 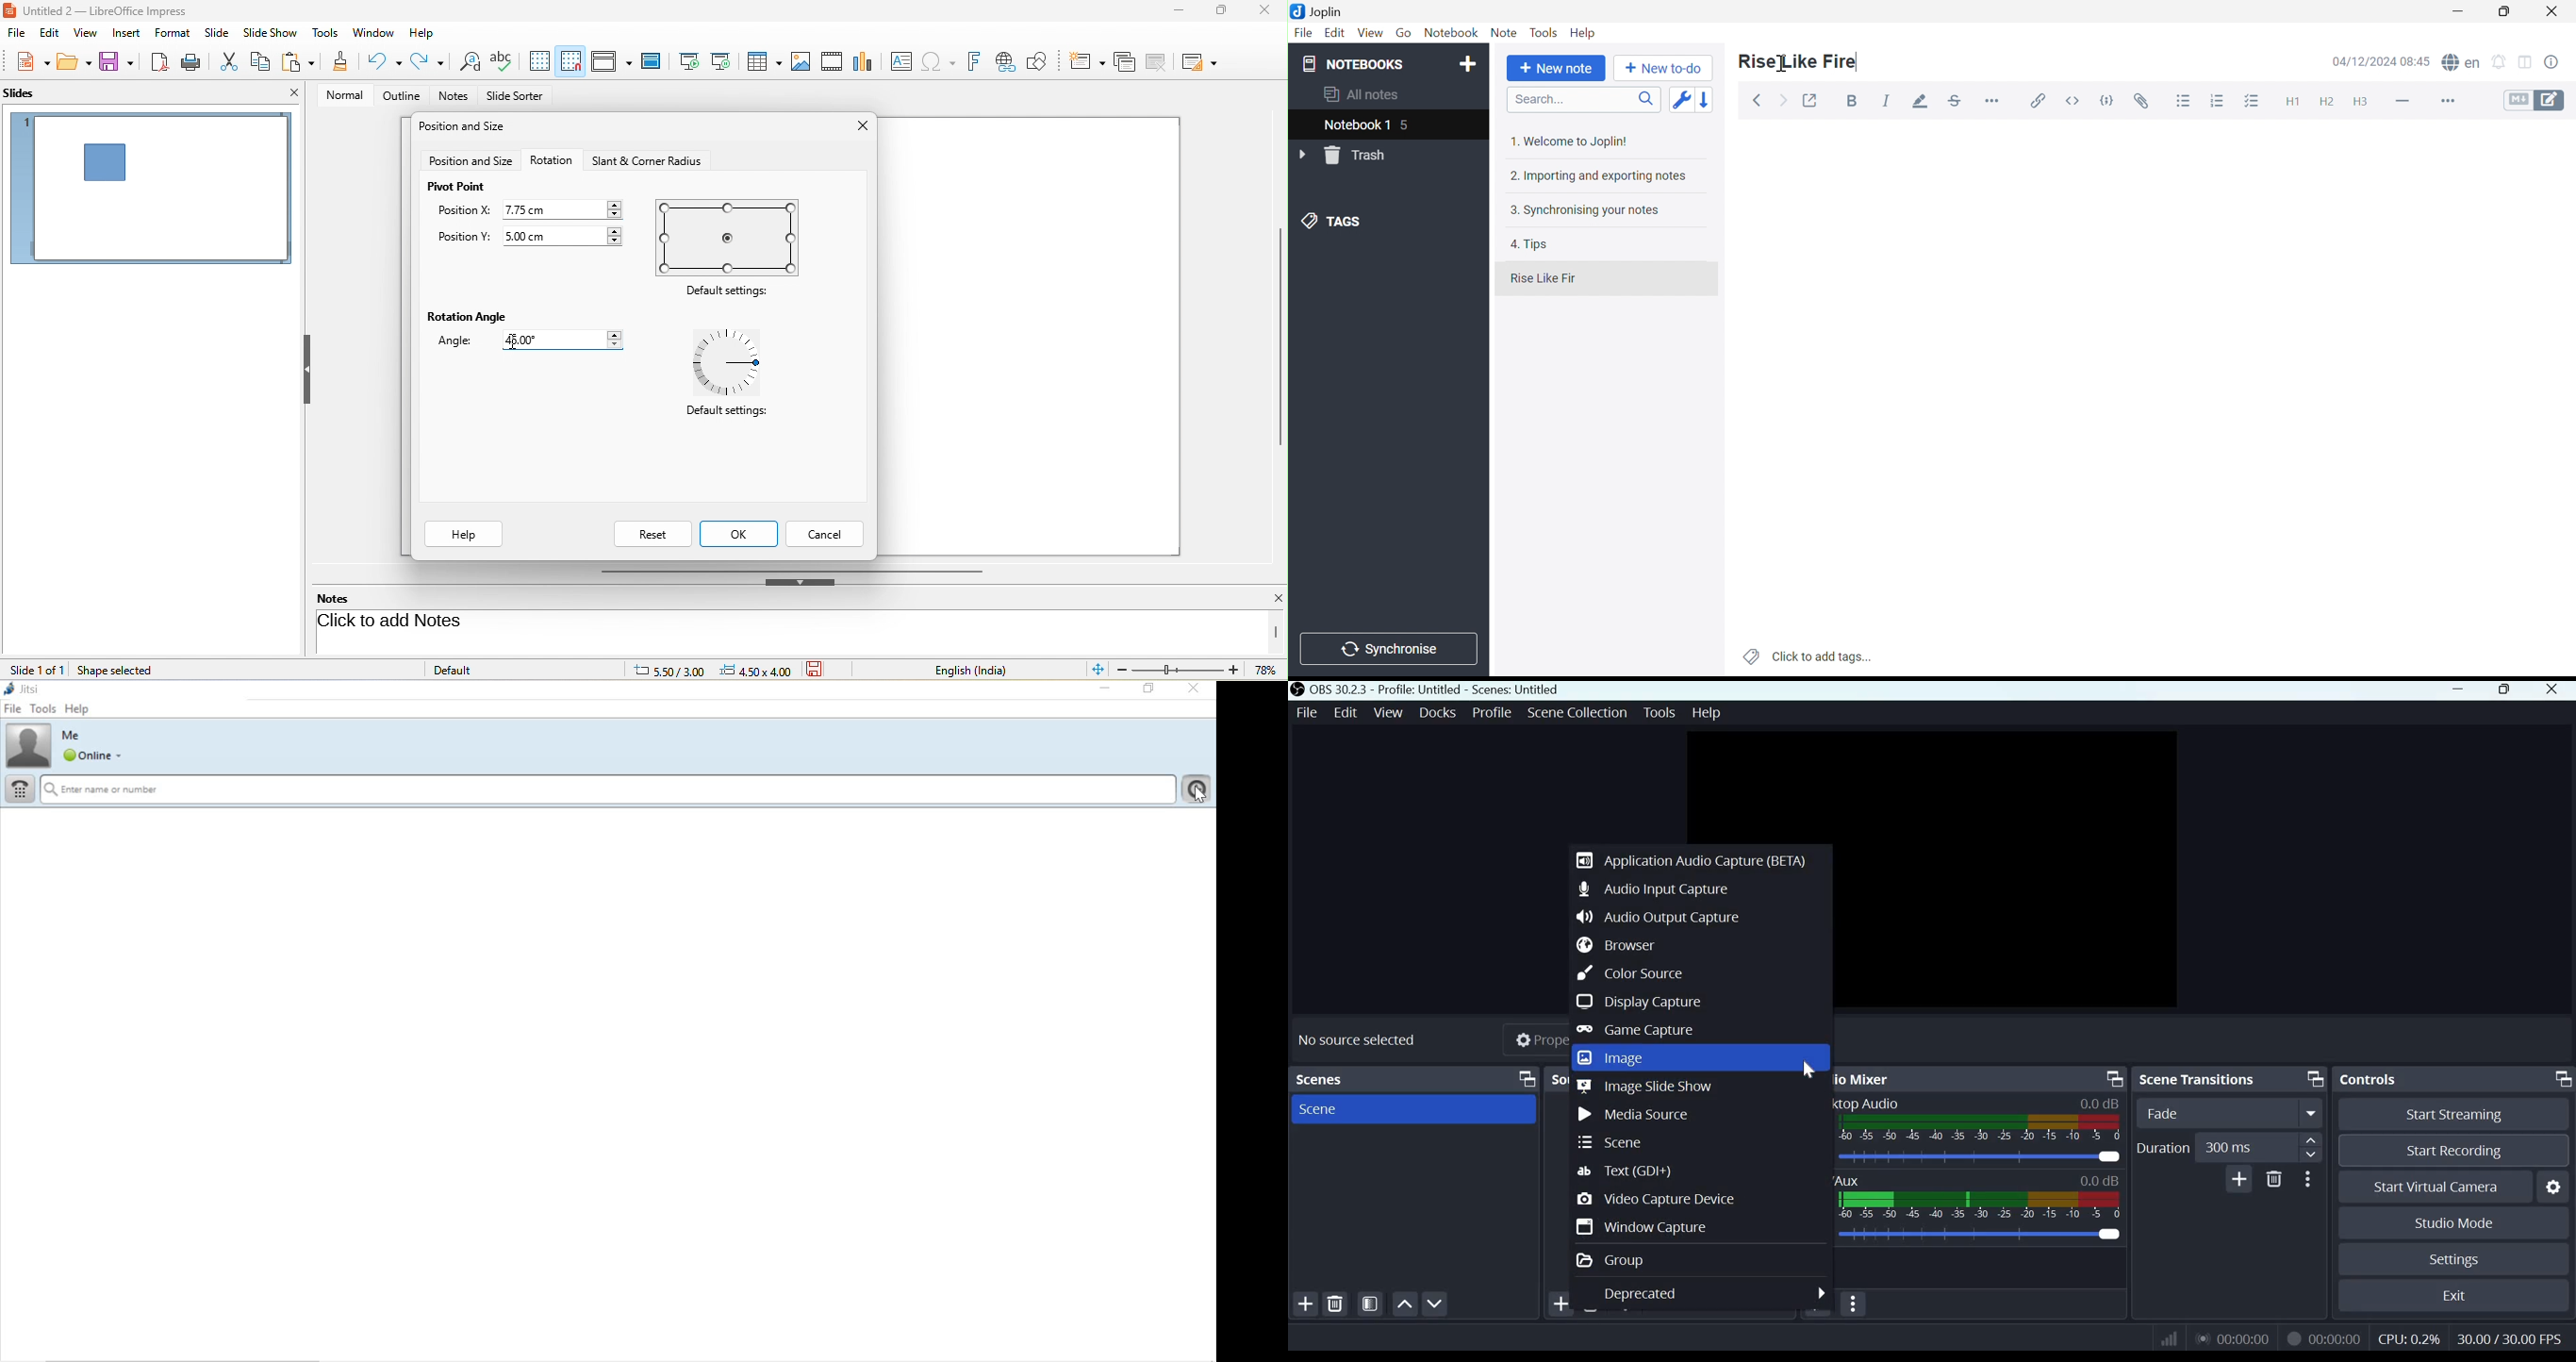 I want to click on Dock menu, so click(x=1525, y=1080).